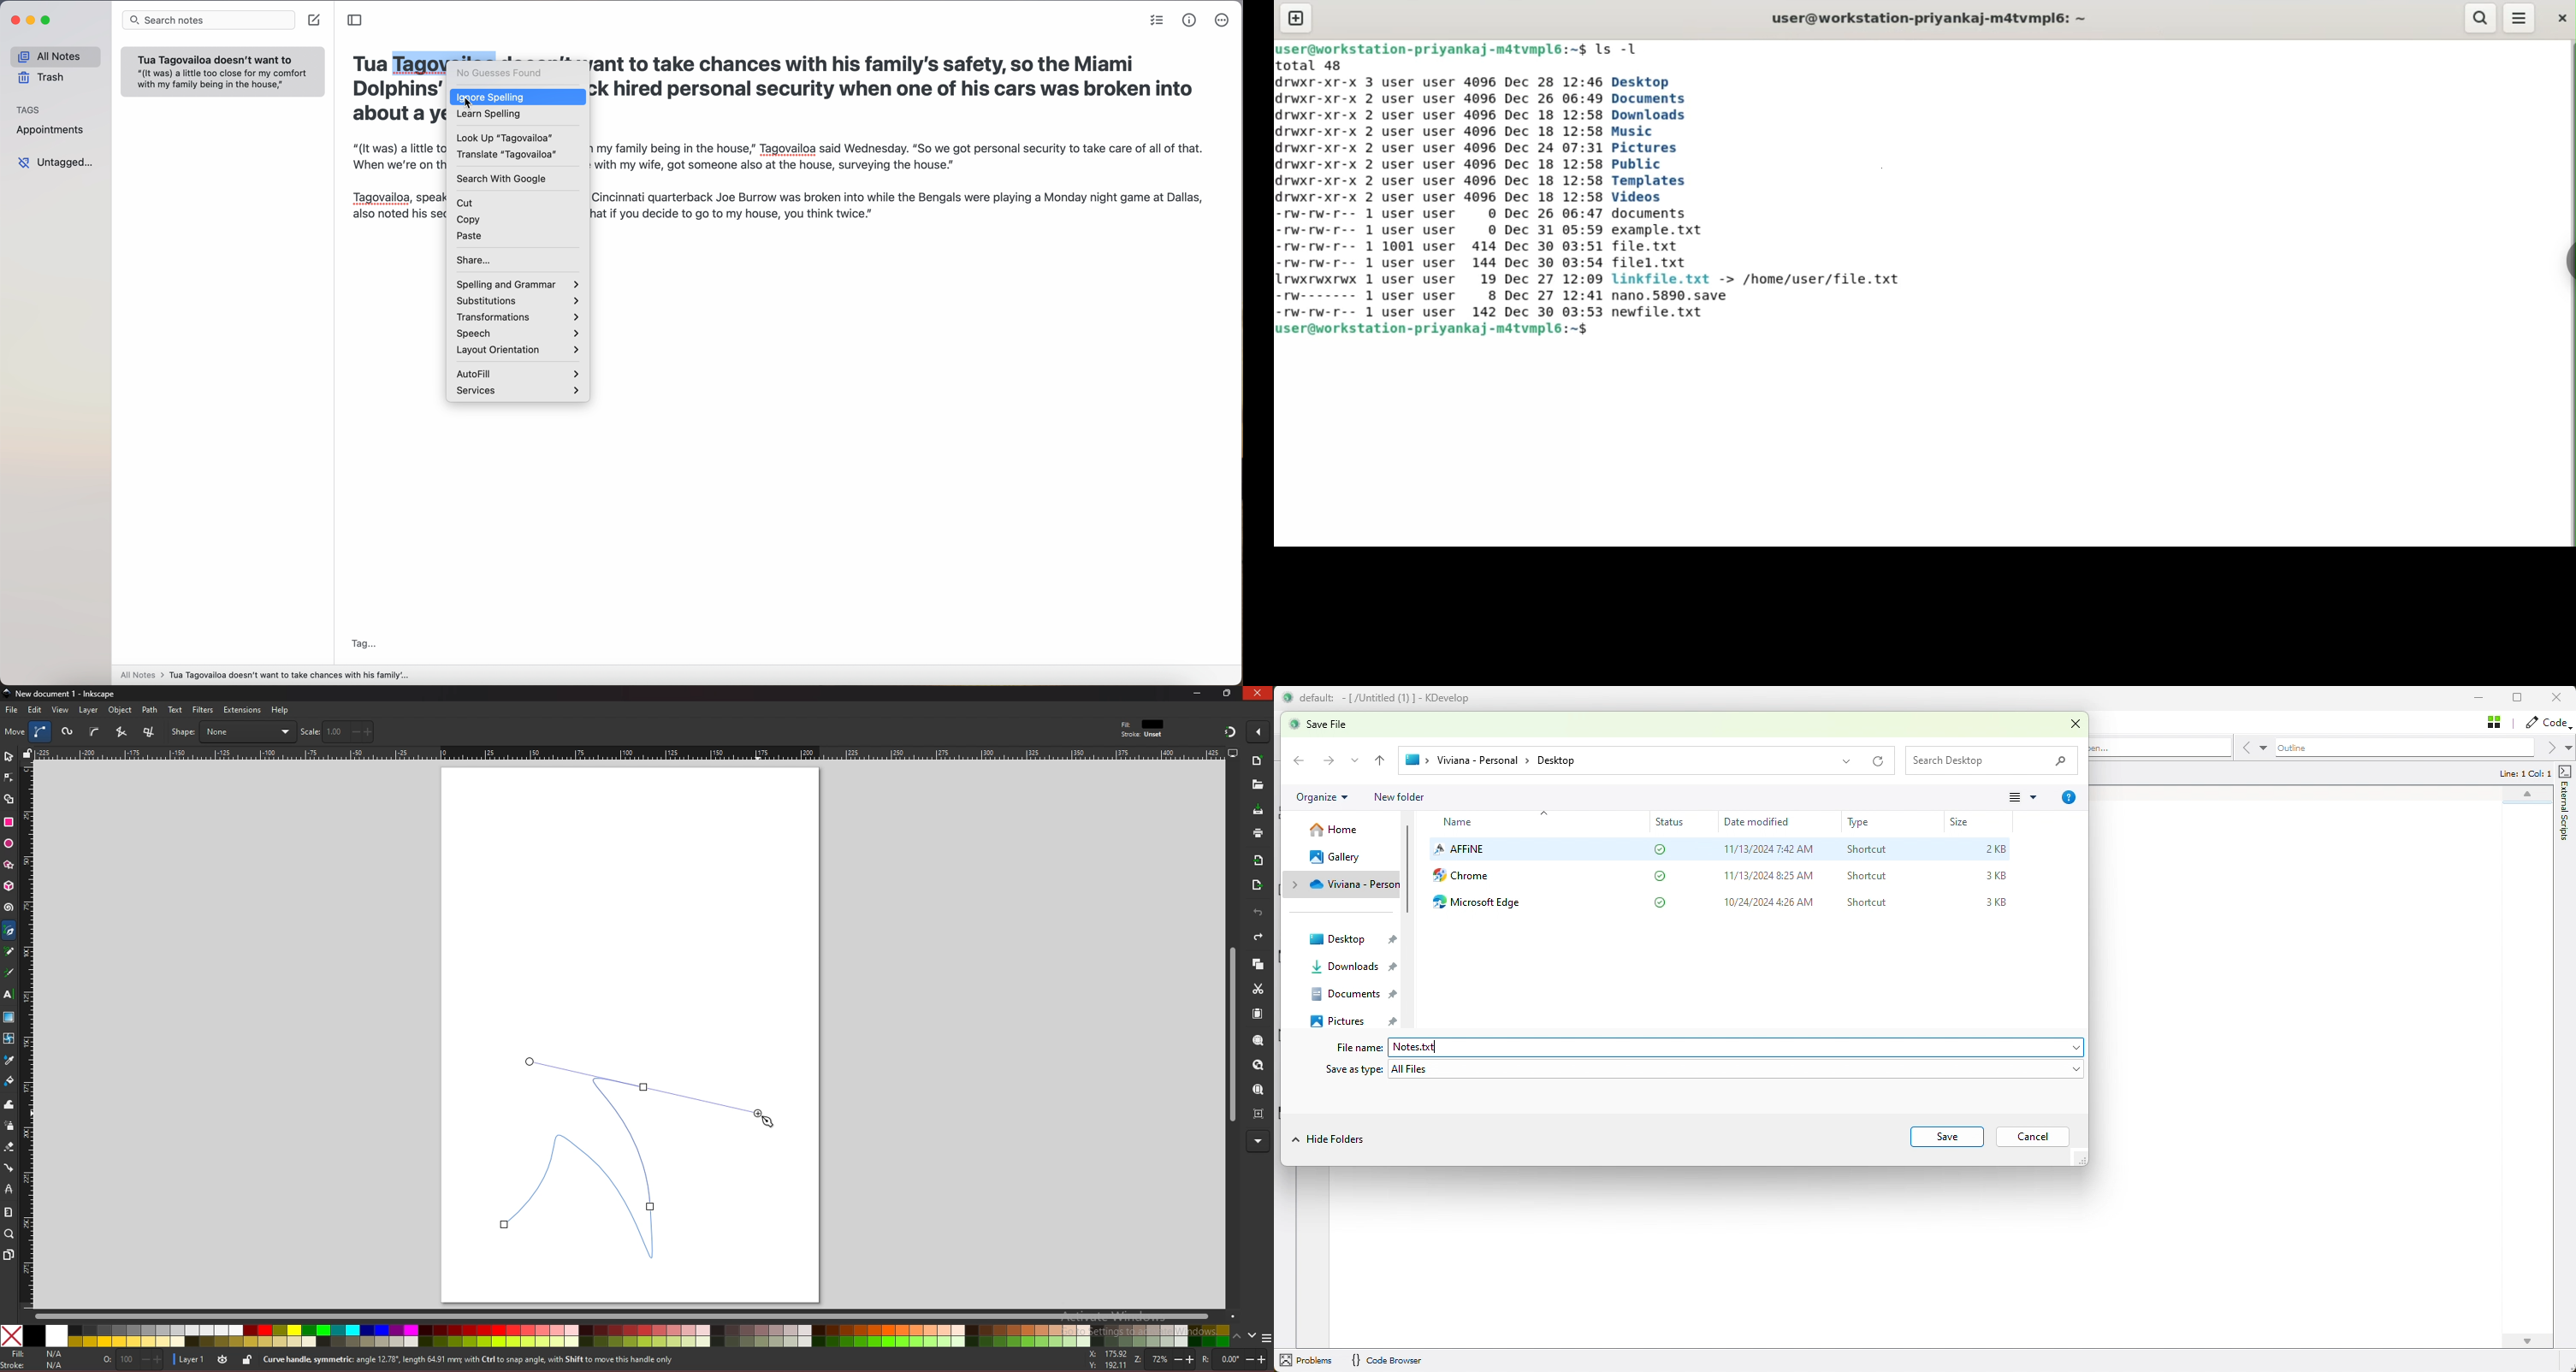 The width and height of the screenshot is (2576, 1372). What do you see at coordinates (519, 392) in the screenshot?
I see `services` at bounding box center [519, 392].